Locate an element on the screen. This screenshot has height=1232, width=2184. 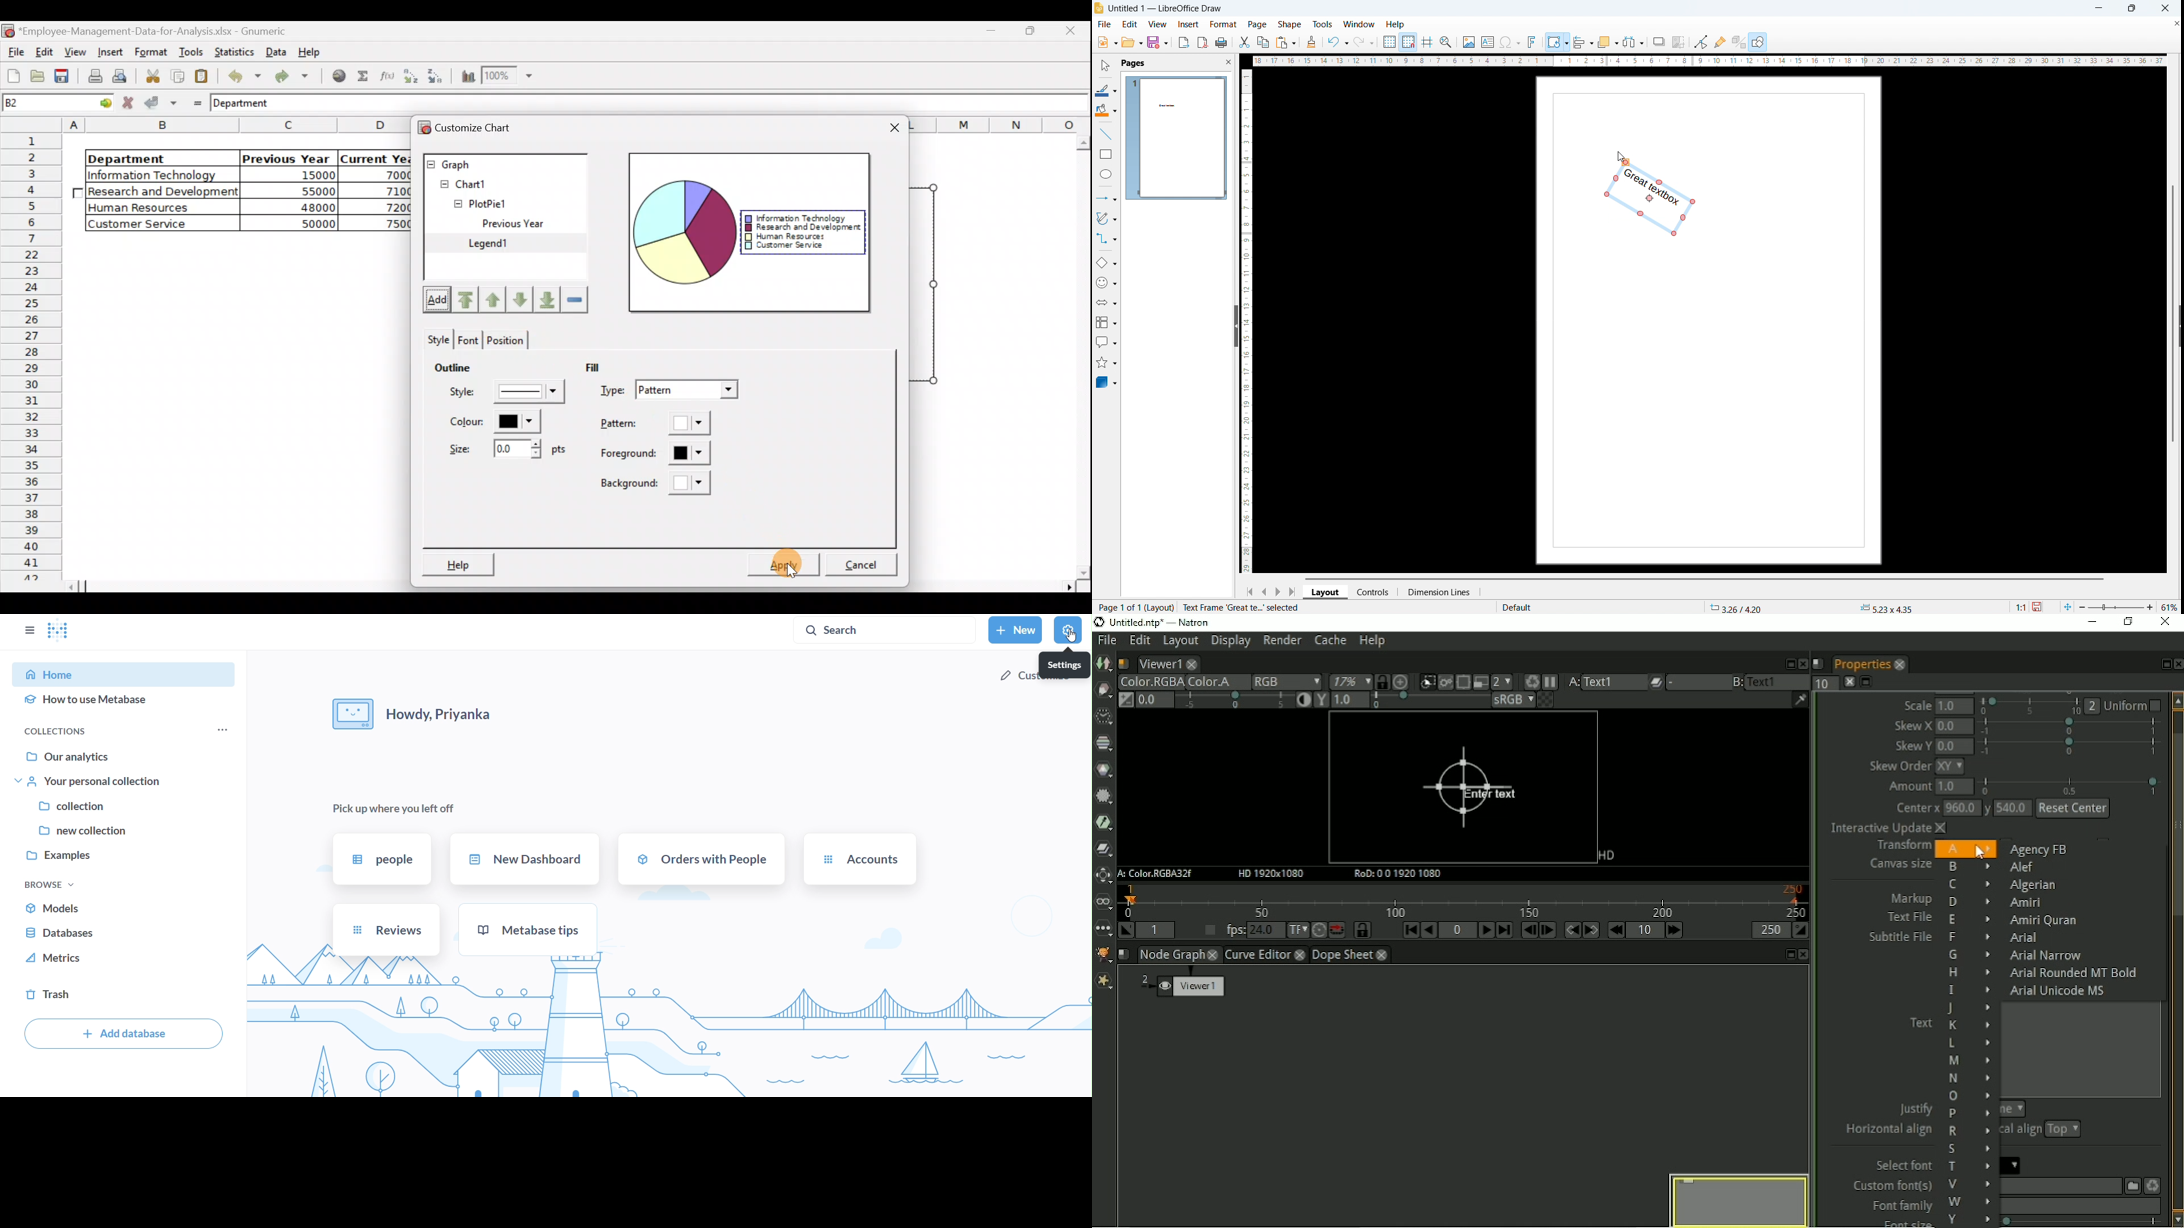
page 1 is located at coordinates (1177, 138).